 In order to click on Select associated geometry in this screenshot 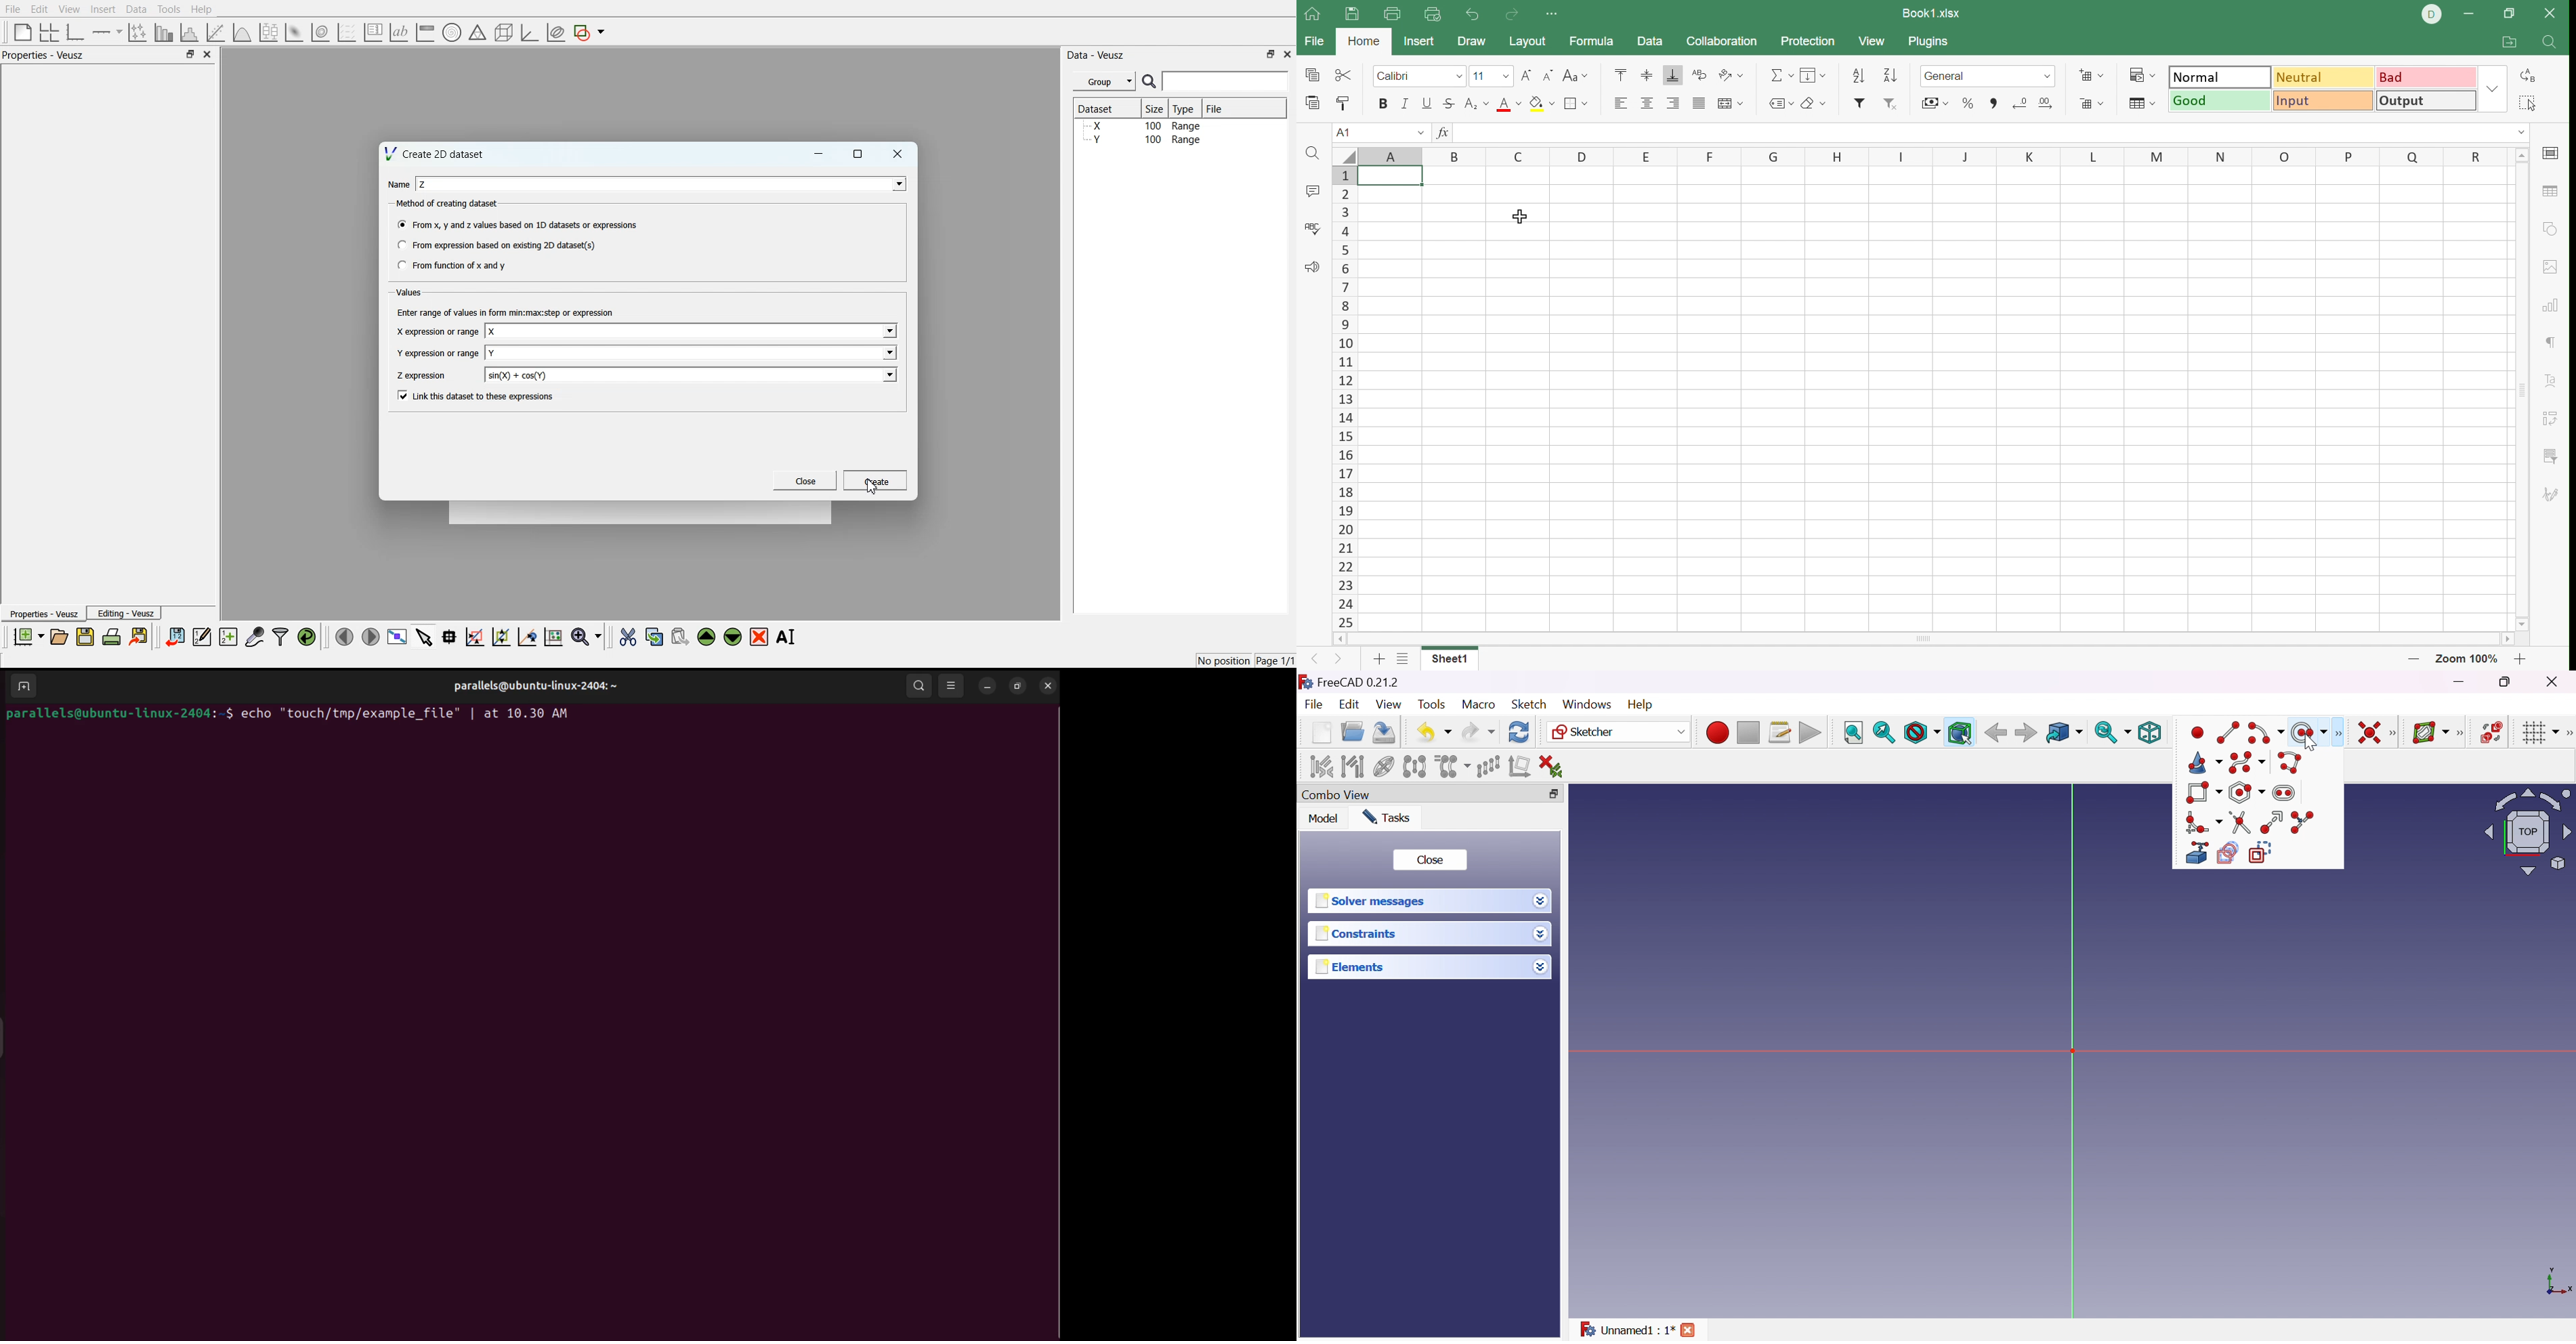, I will do `click(1353, 765)`.